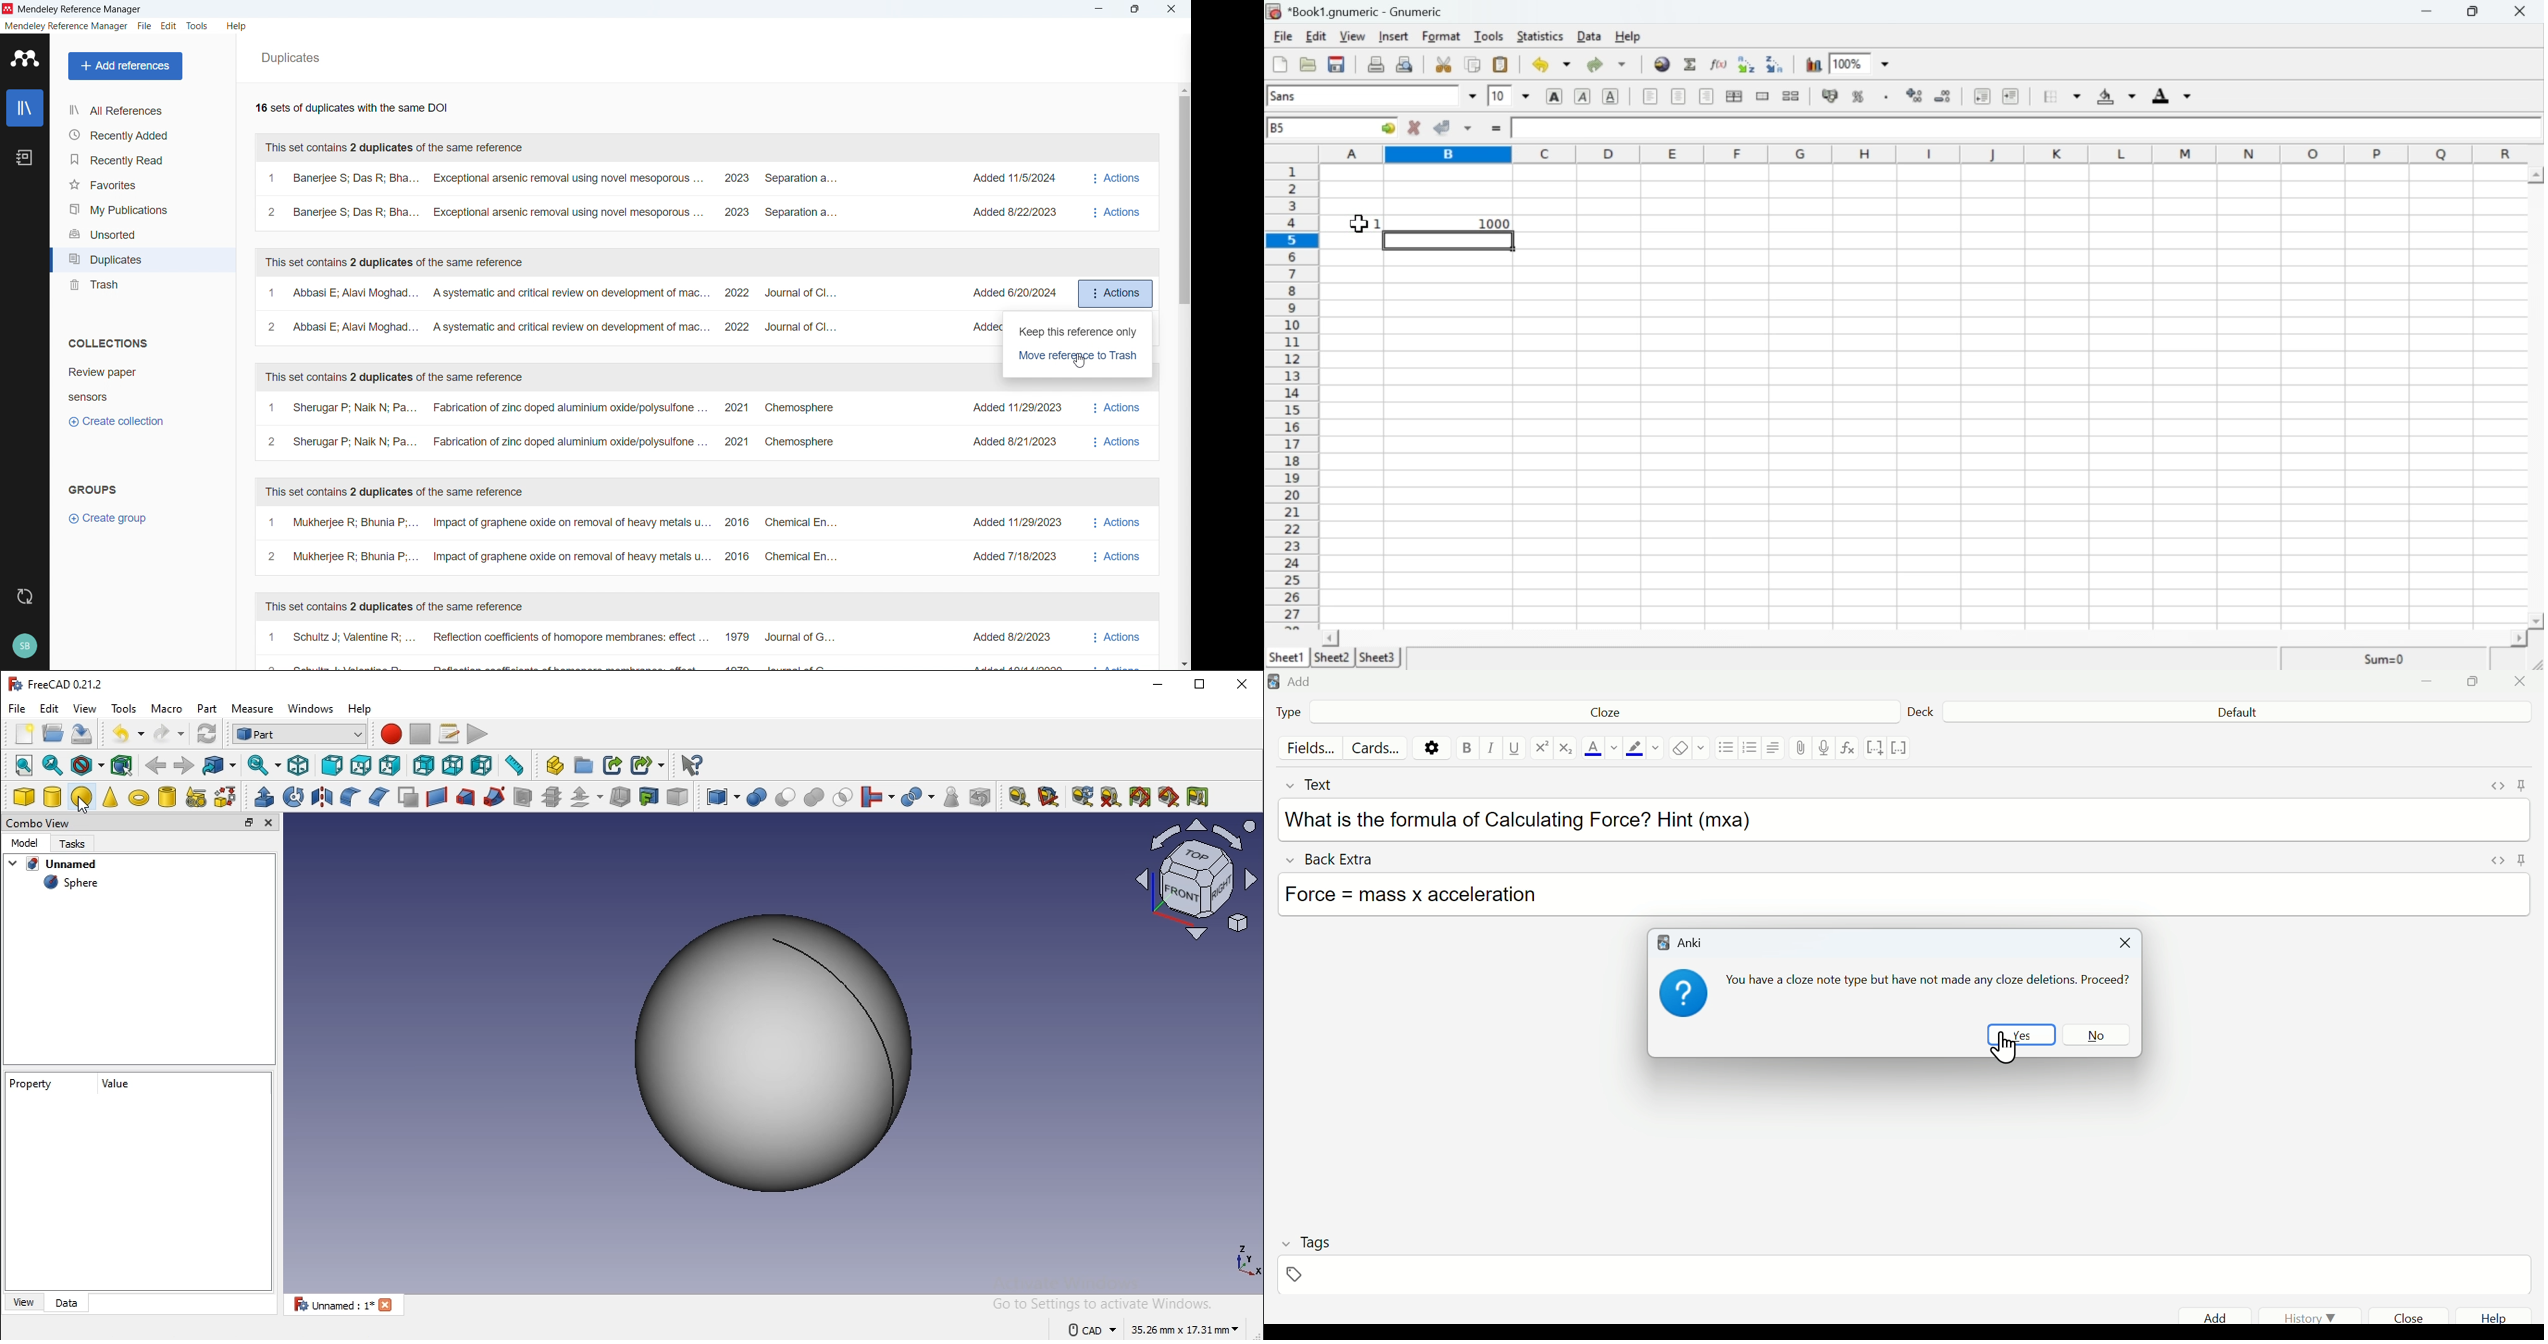  Describe the element at coordinates (1333, 658) in the screenshot. I see `Sheet 2` at that location.